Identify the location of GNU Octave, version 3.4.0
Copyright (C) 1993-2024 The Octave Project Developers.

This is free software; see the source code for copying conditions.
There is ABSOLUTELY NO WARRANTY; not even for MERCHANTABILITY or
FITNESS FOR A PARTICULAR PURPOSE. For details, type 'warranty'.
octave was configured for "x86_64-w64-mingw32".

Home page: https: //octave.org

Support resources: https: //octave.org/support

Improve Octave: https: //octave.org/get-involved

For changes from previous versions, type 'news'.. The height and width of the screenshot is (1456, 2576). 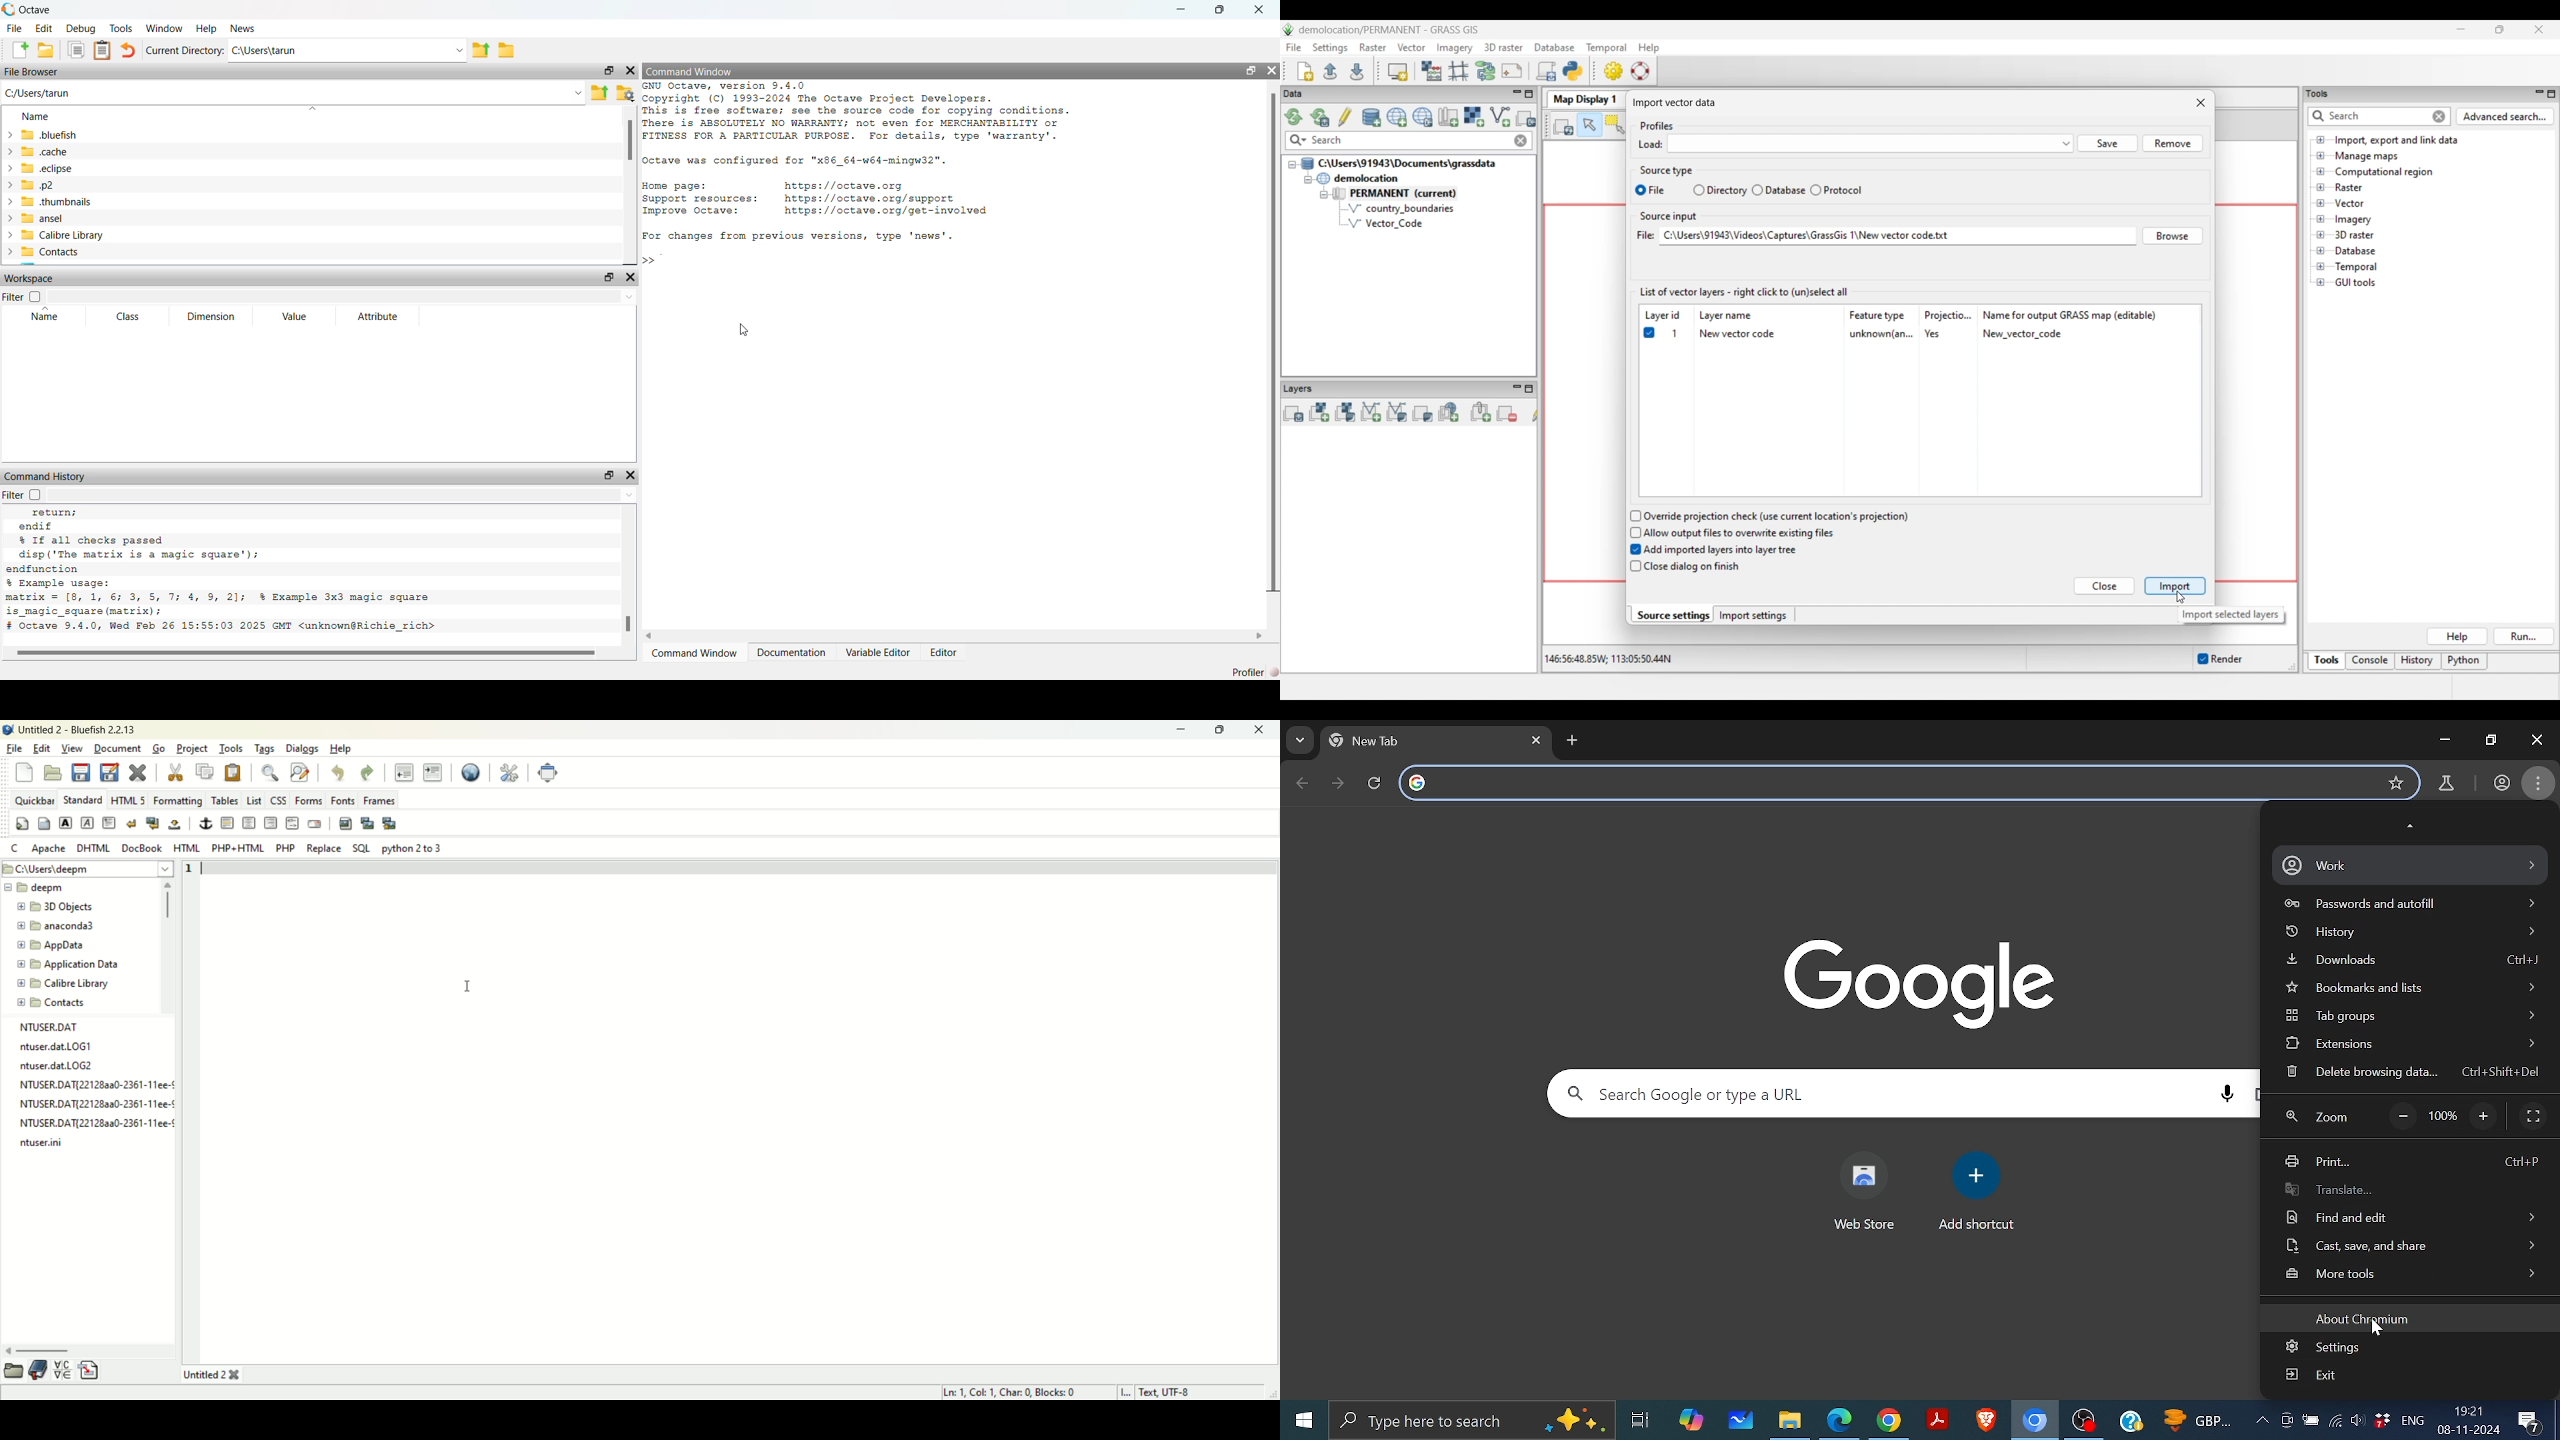
(857, 163).